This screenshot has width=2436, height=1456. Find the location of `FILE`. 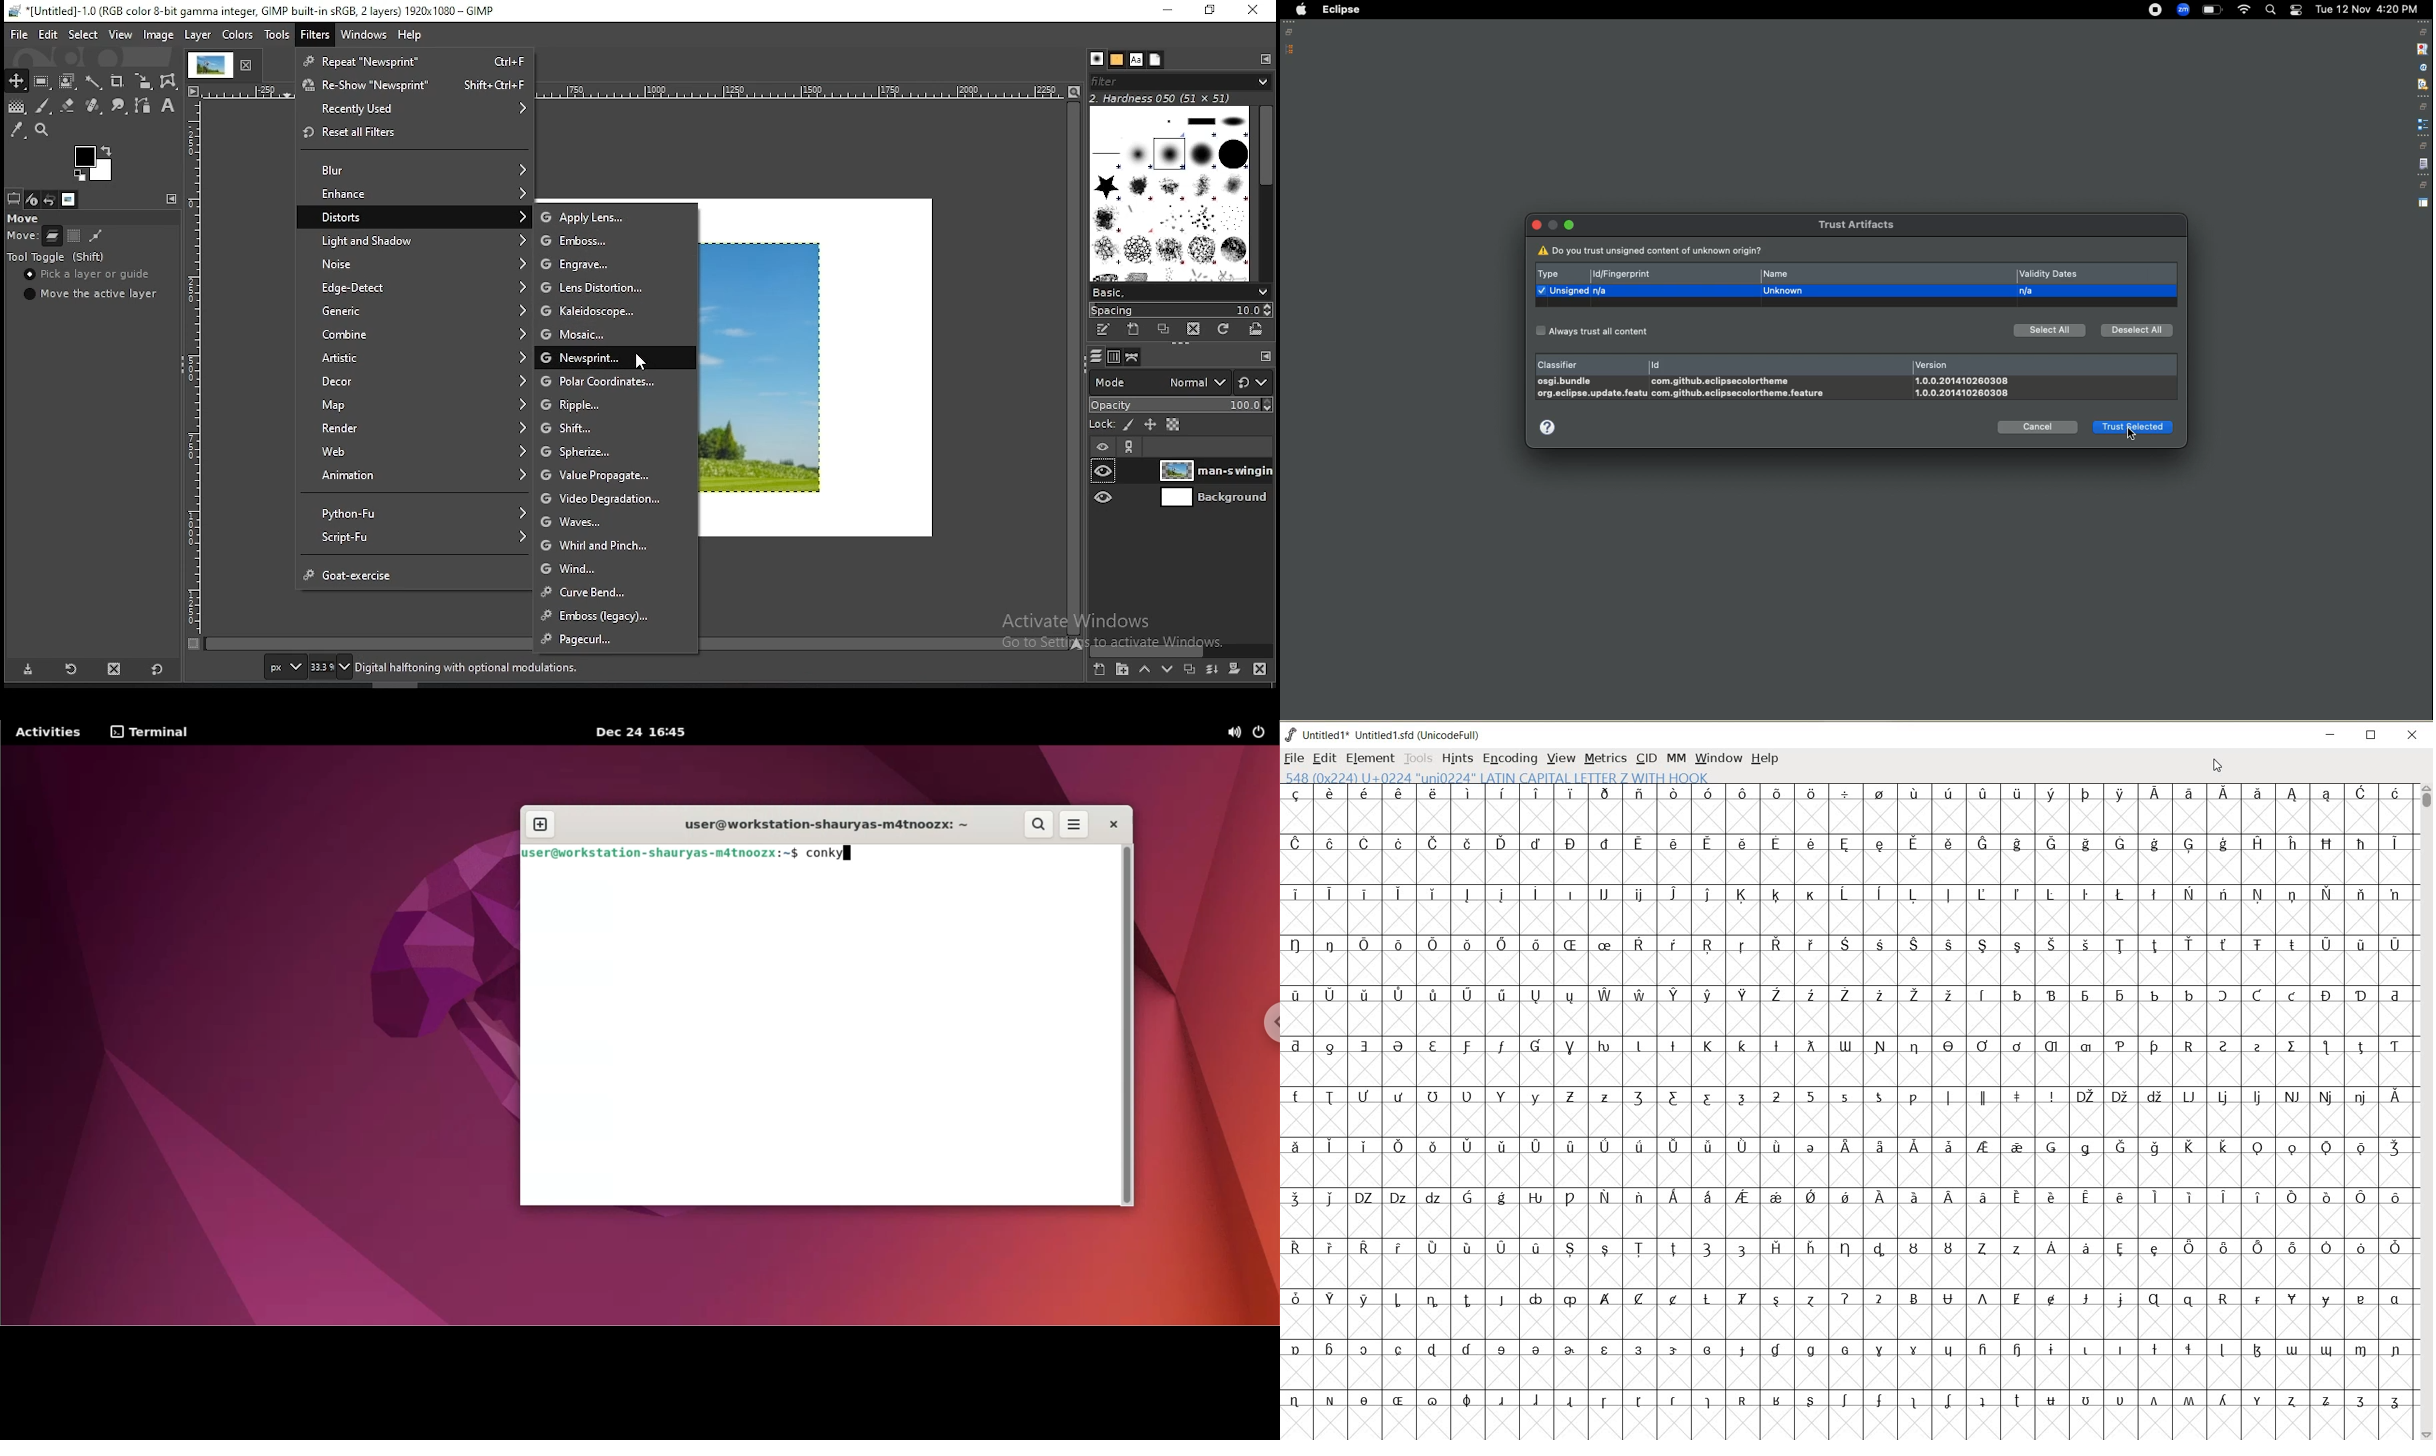

FILE is located at coordinates (1295, 757).